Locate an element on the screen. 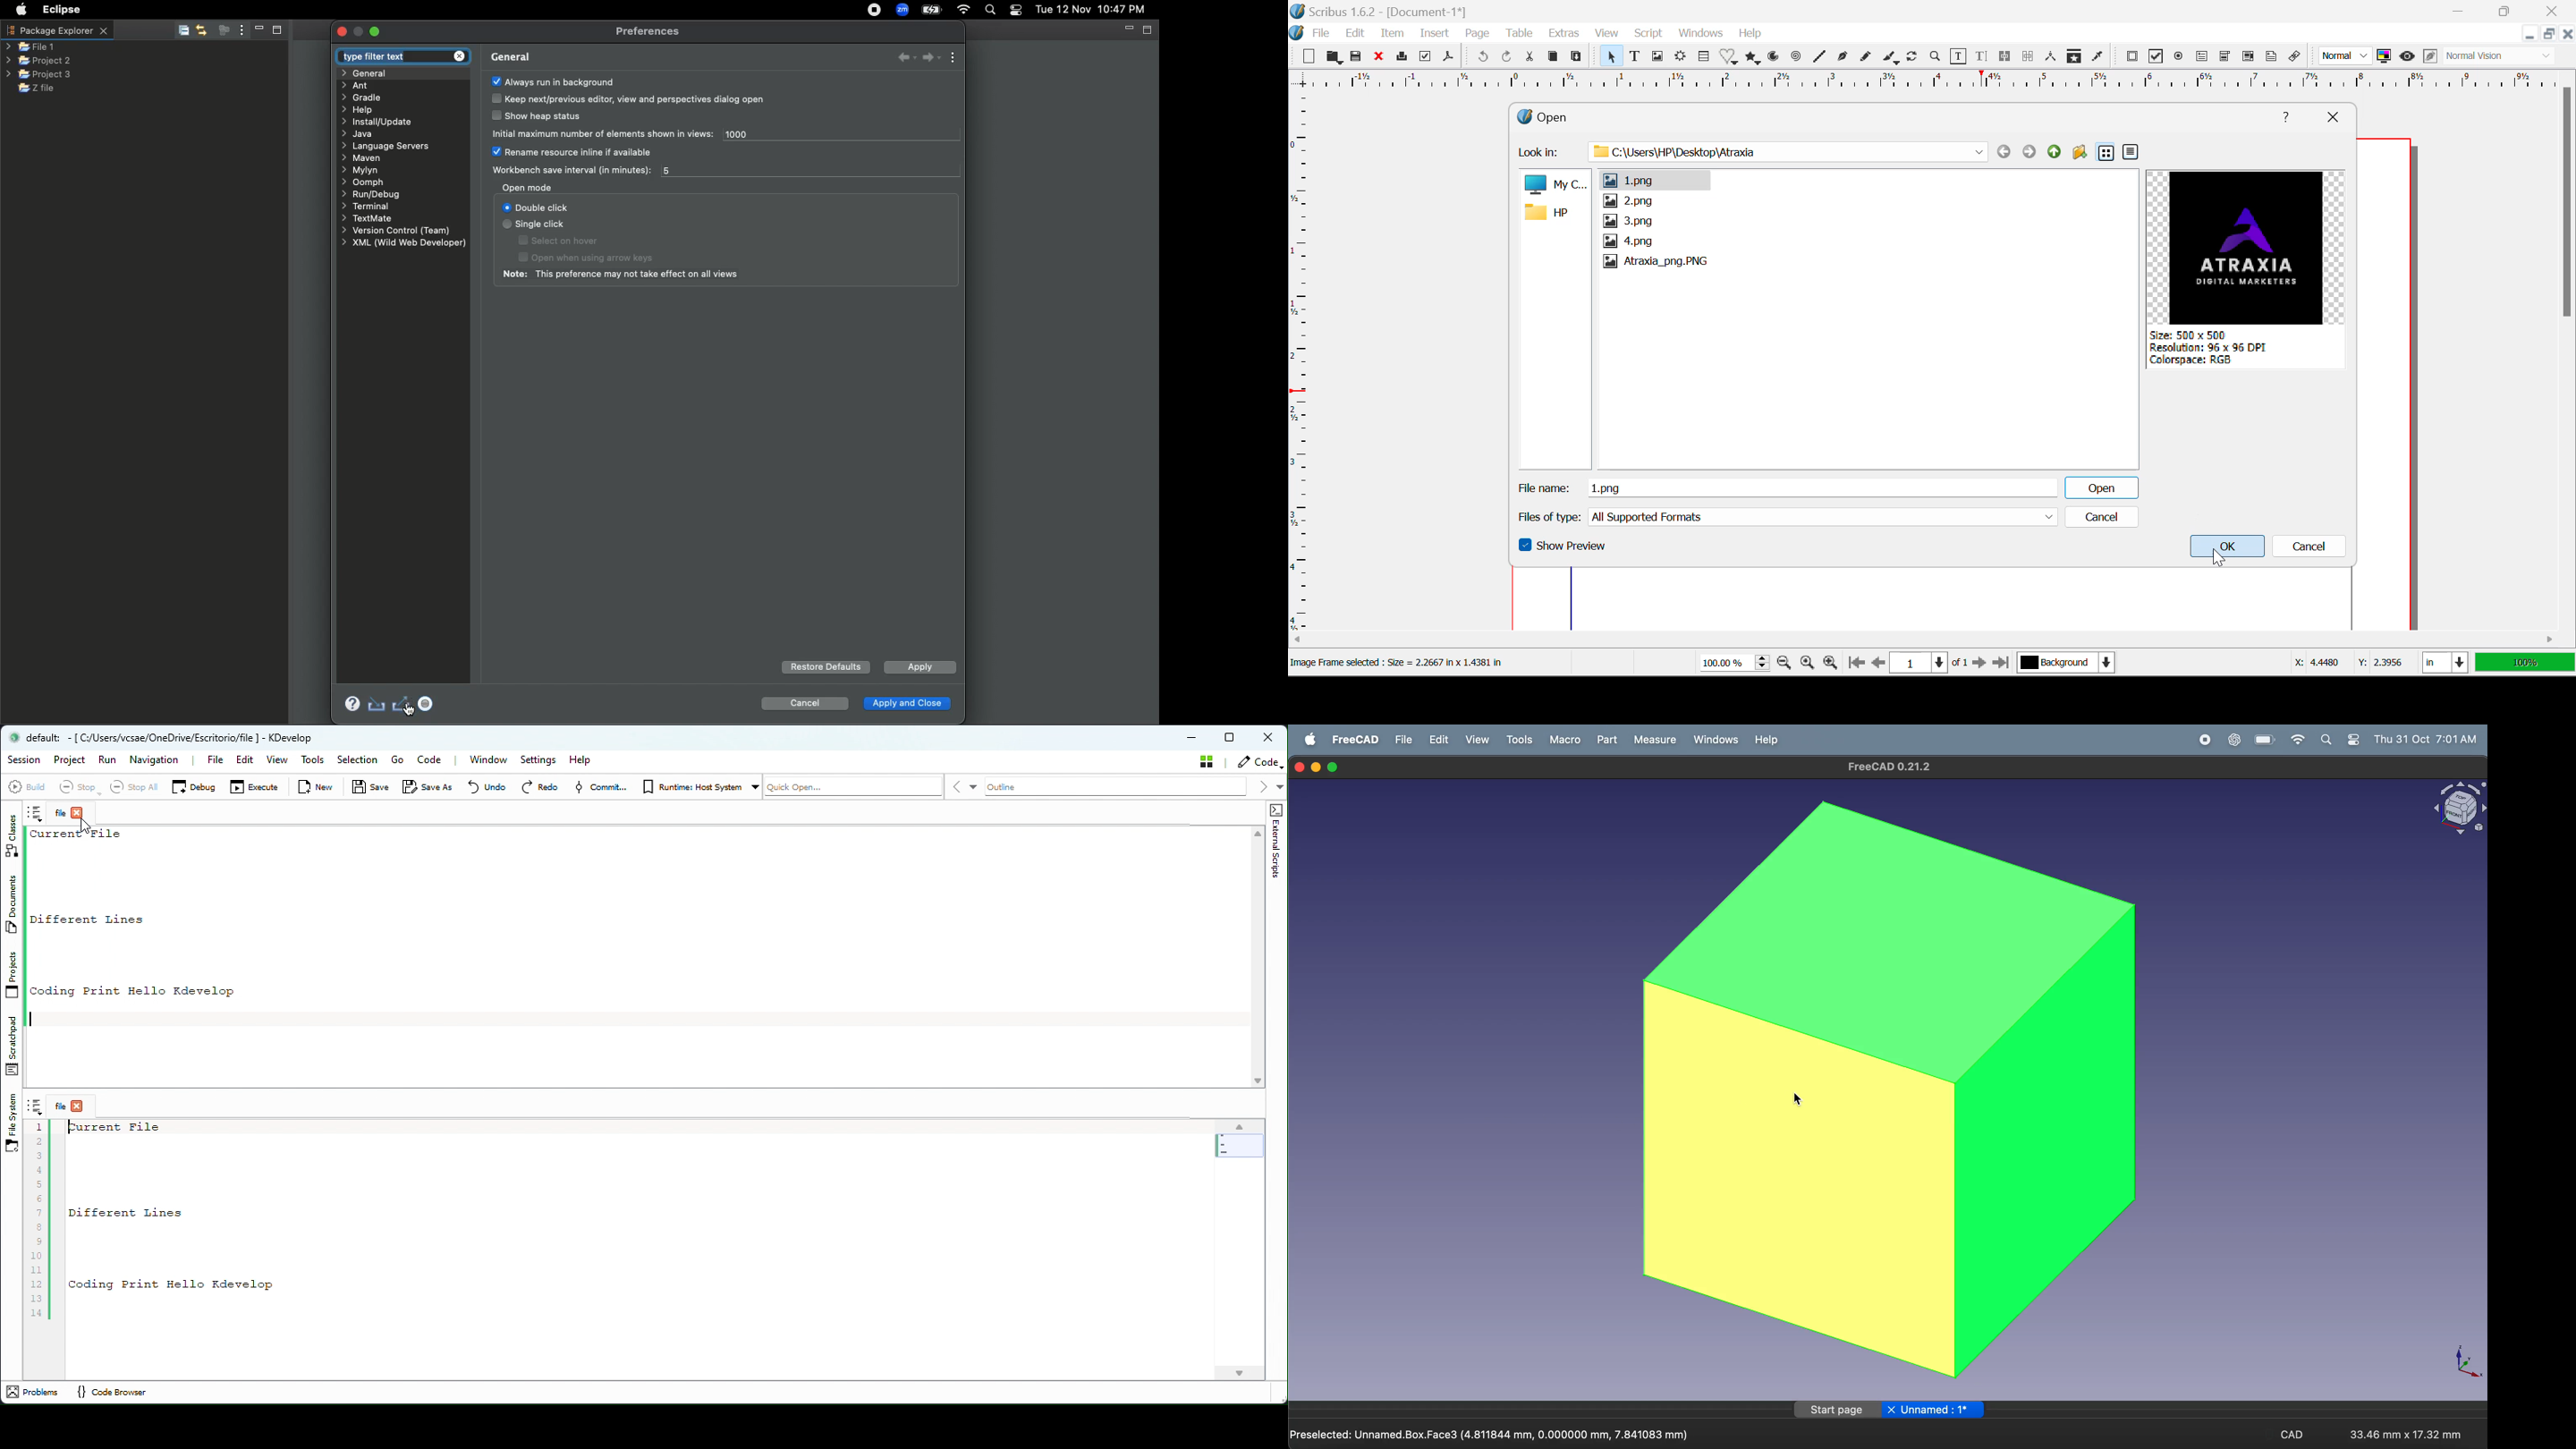  Insert Cells is located at coordinates (1703, 58).